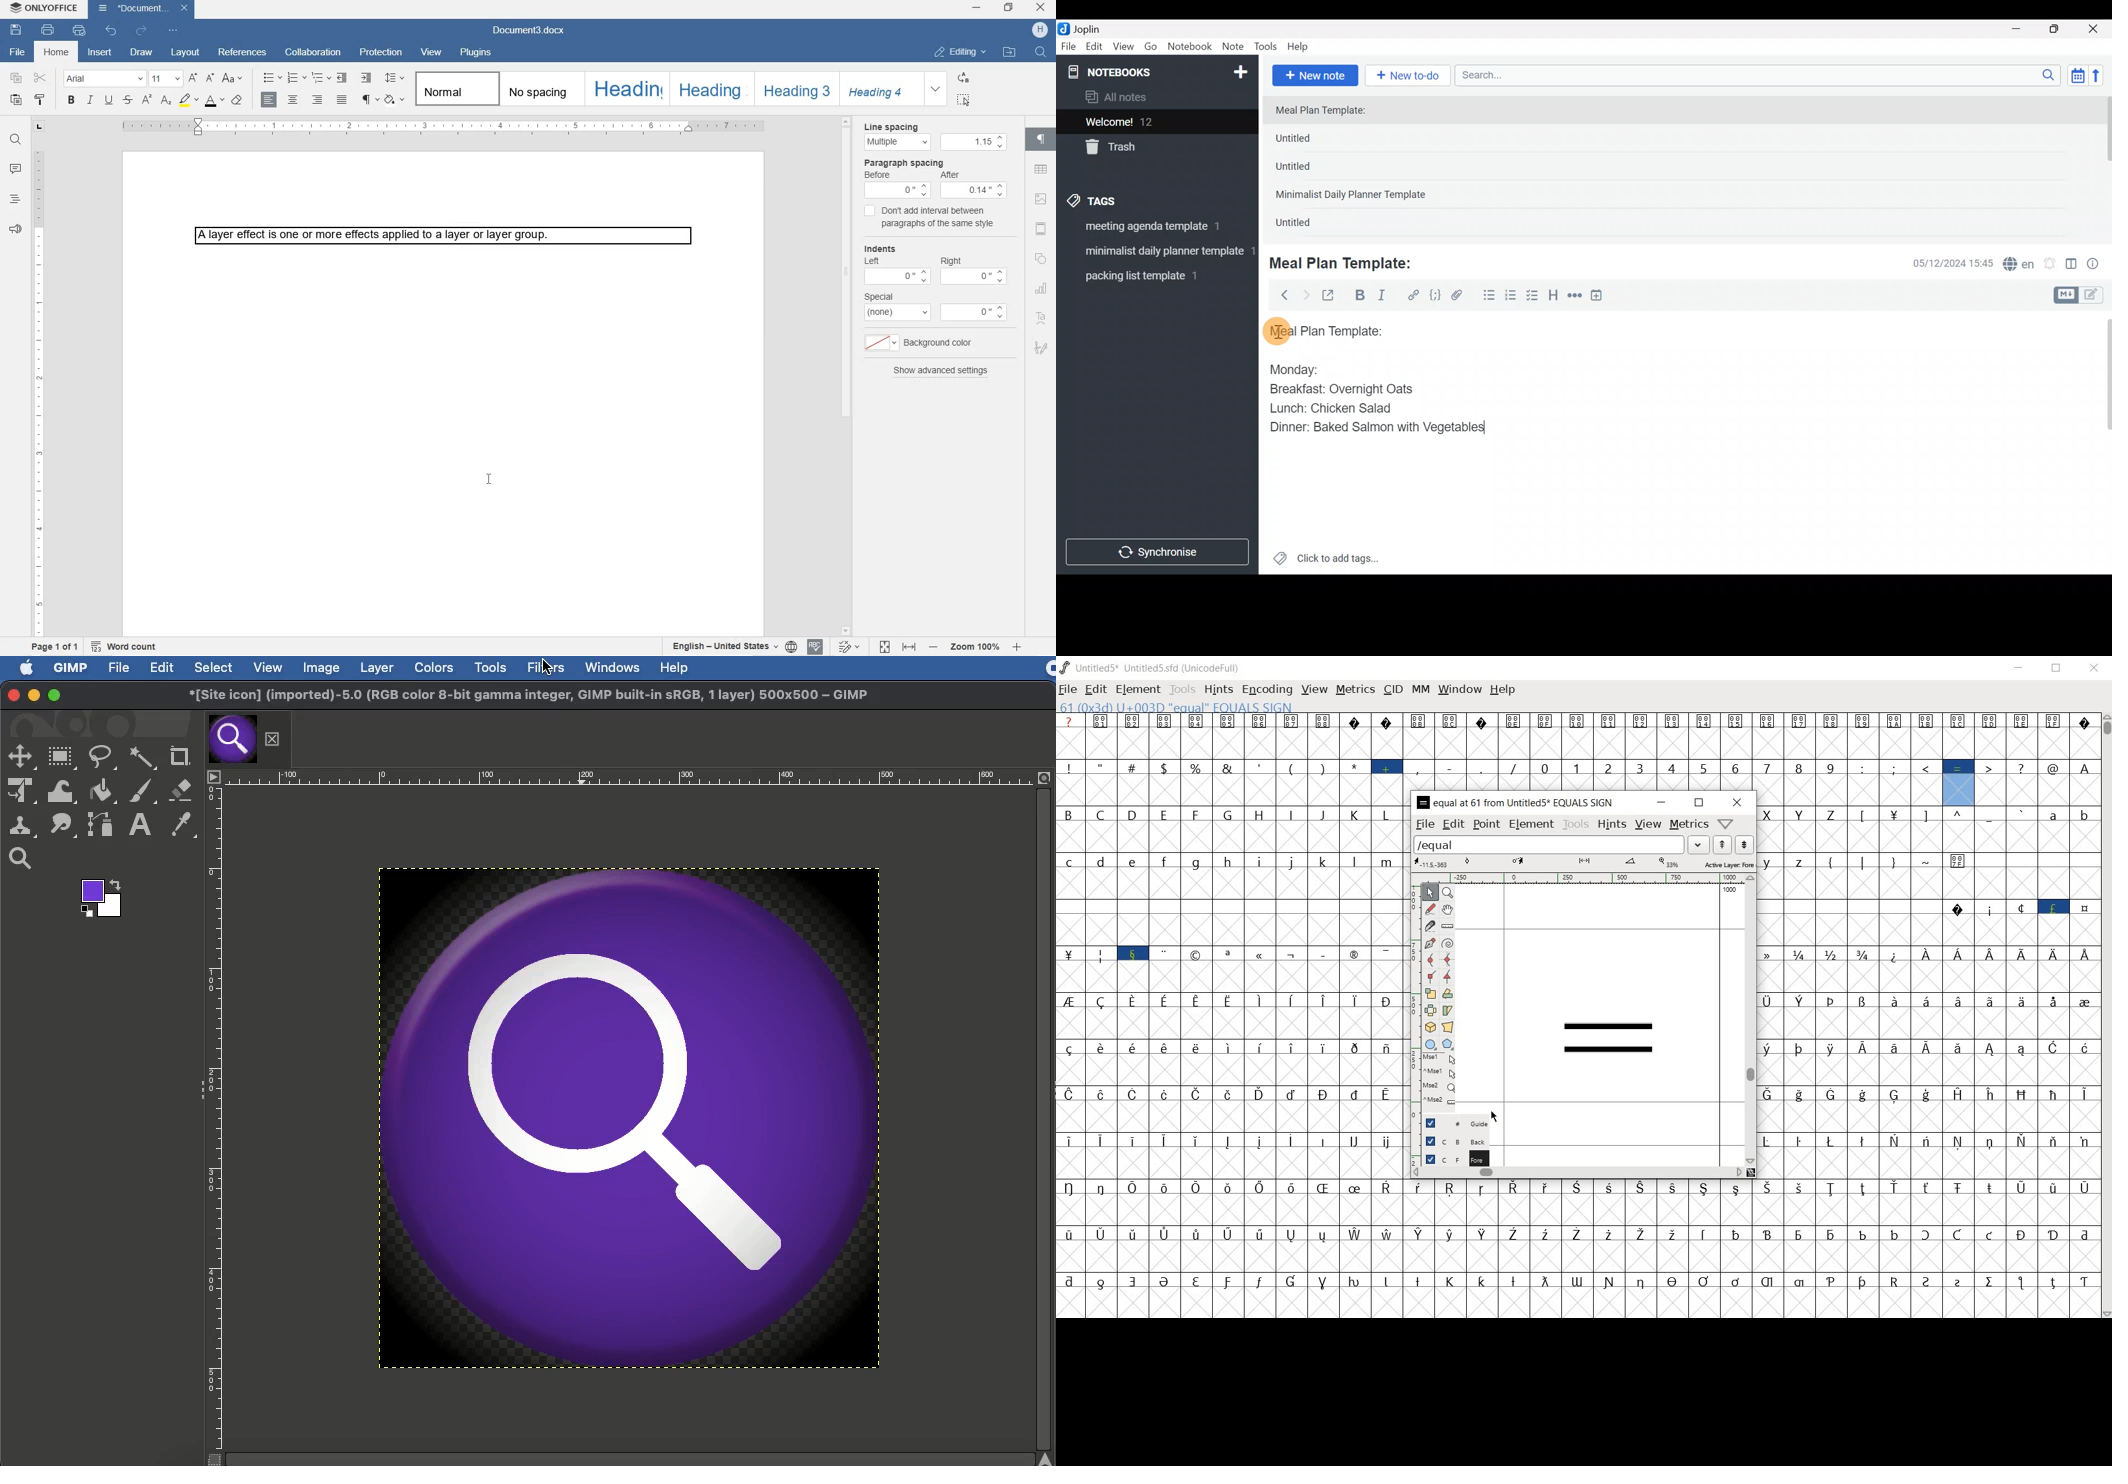 This screenshot has width=2128, height=1484. Describe the element at coordinates (102, 80) in the screenshot. I see `FONT NAME` at that location.